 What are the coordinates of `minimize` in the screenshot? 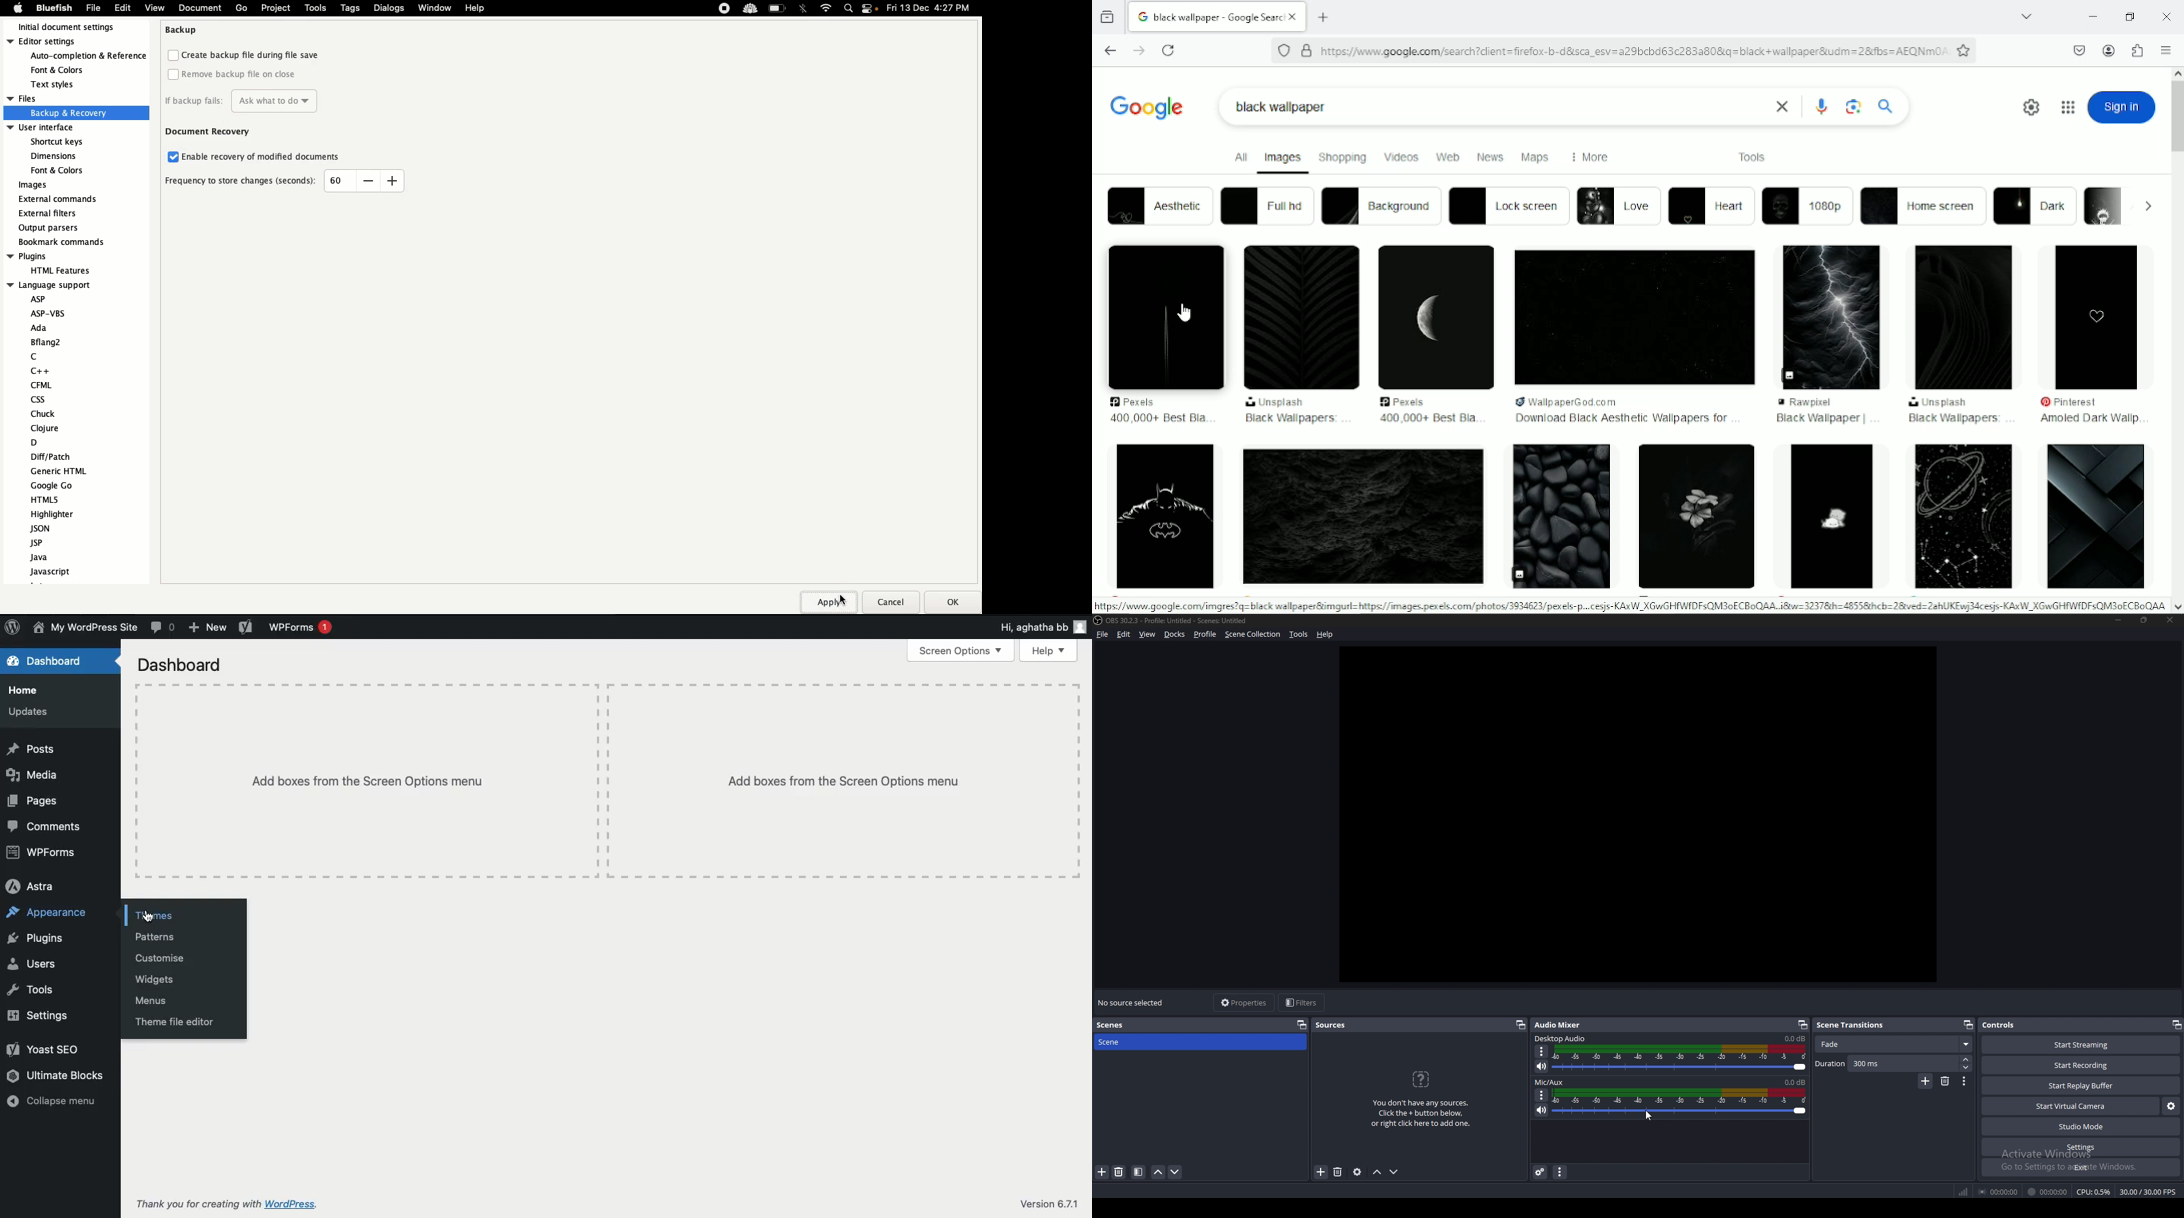 It's located at (2090, 17).